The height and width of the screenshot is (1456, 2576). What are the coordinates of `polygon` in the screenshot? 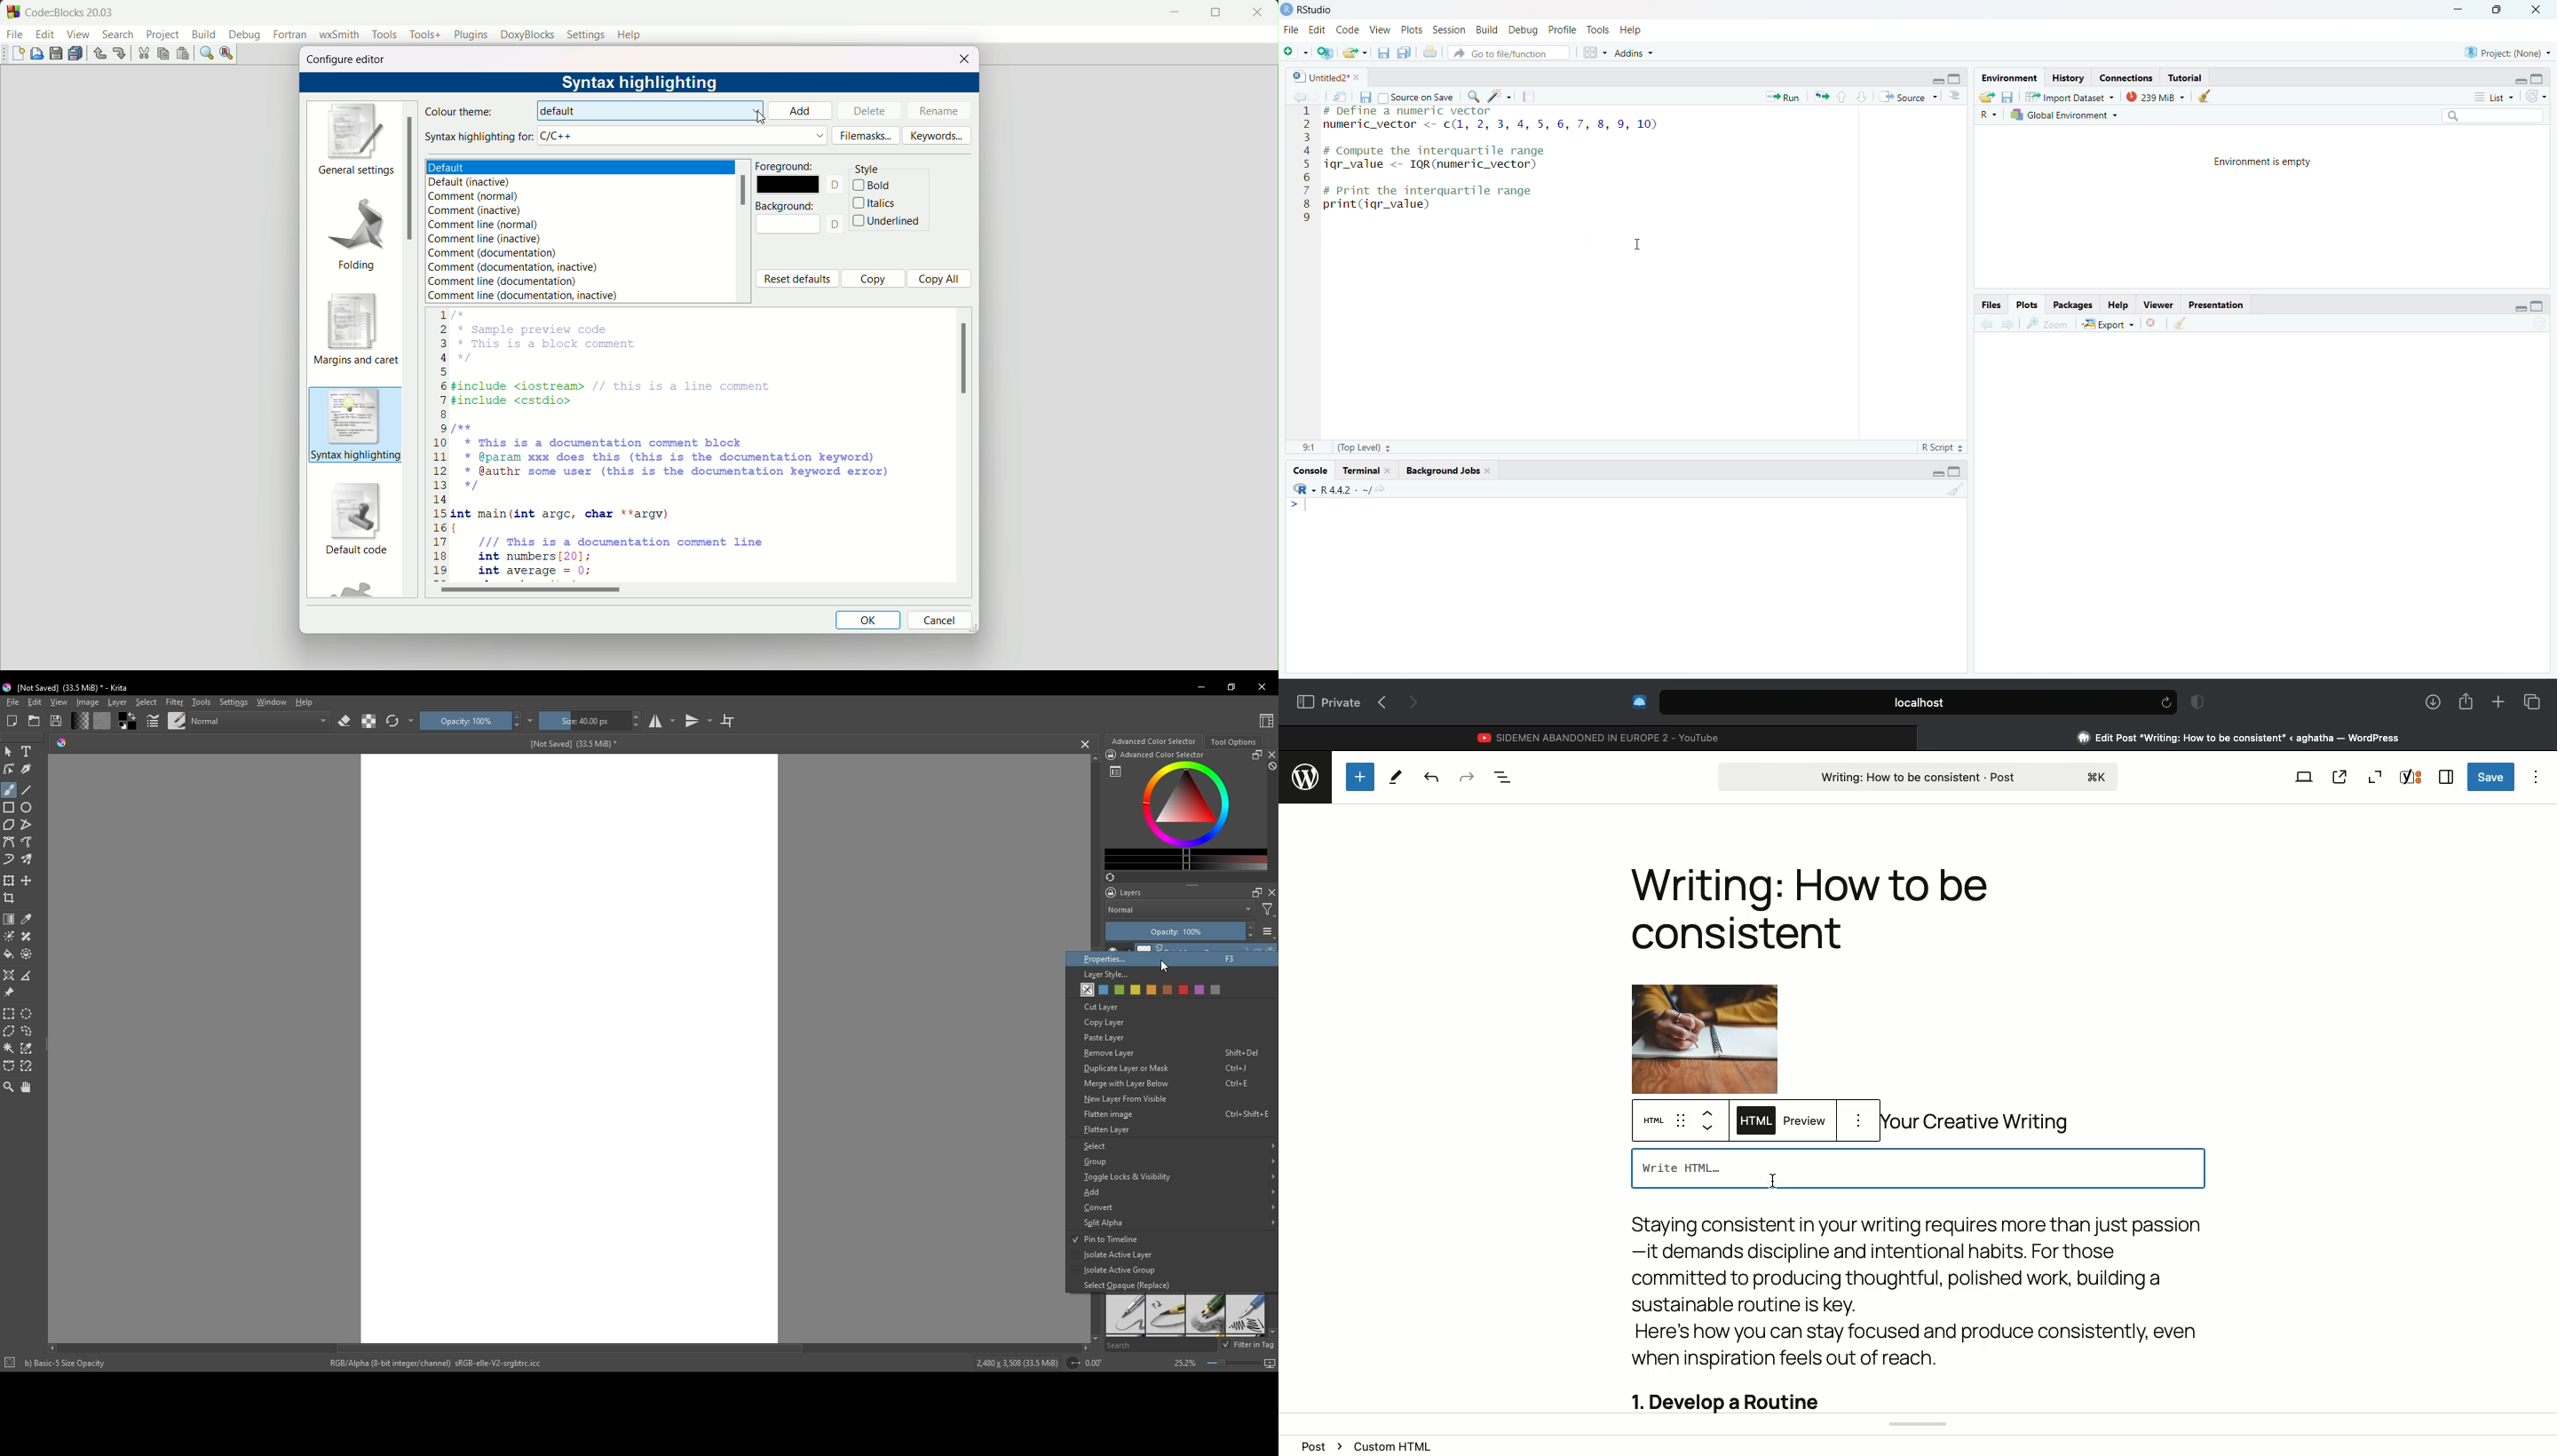 It's located at (9, 825).